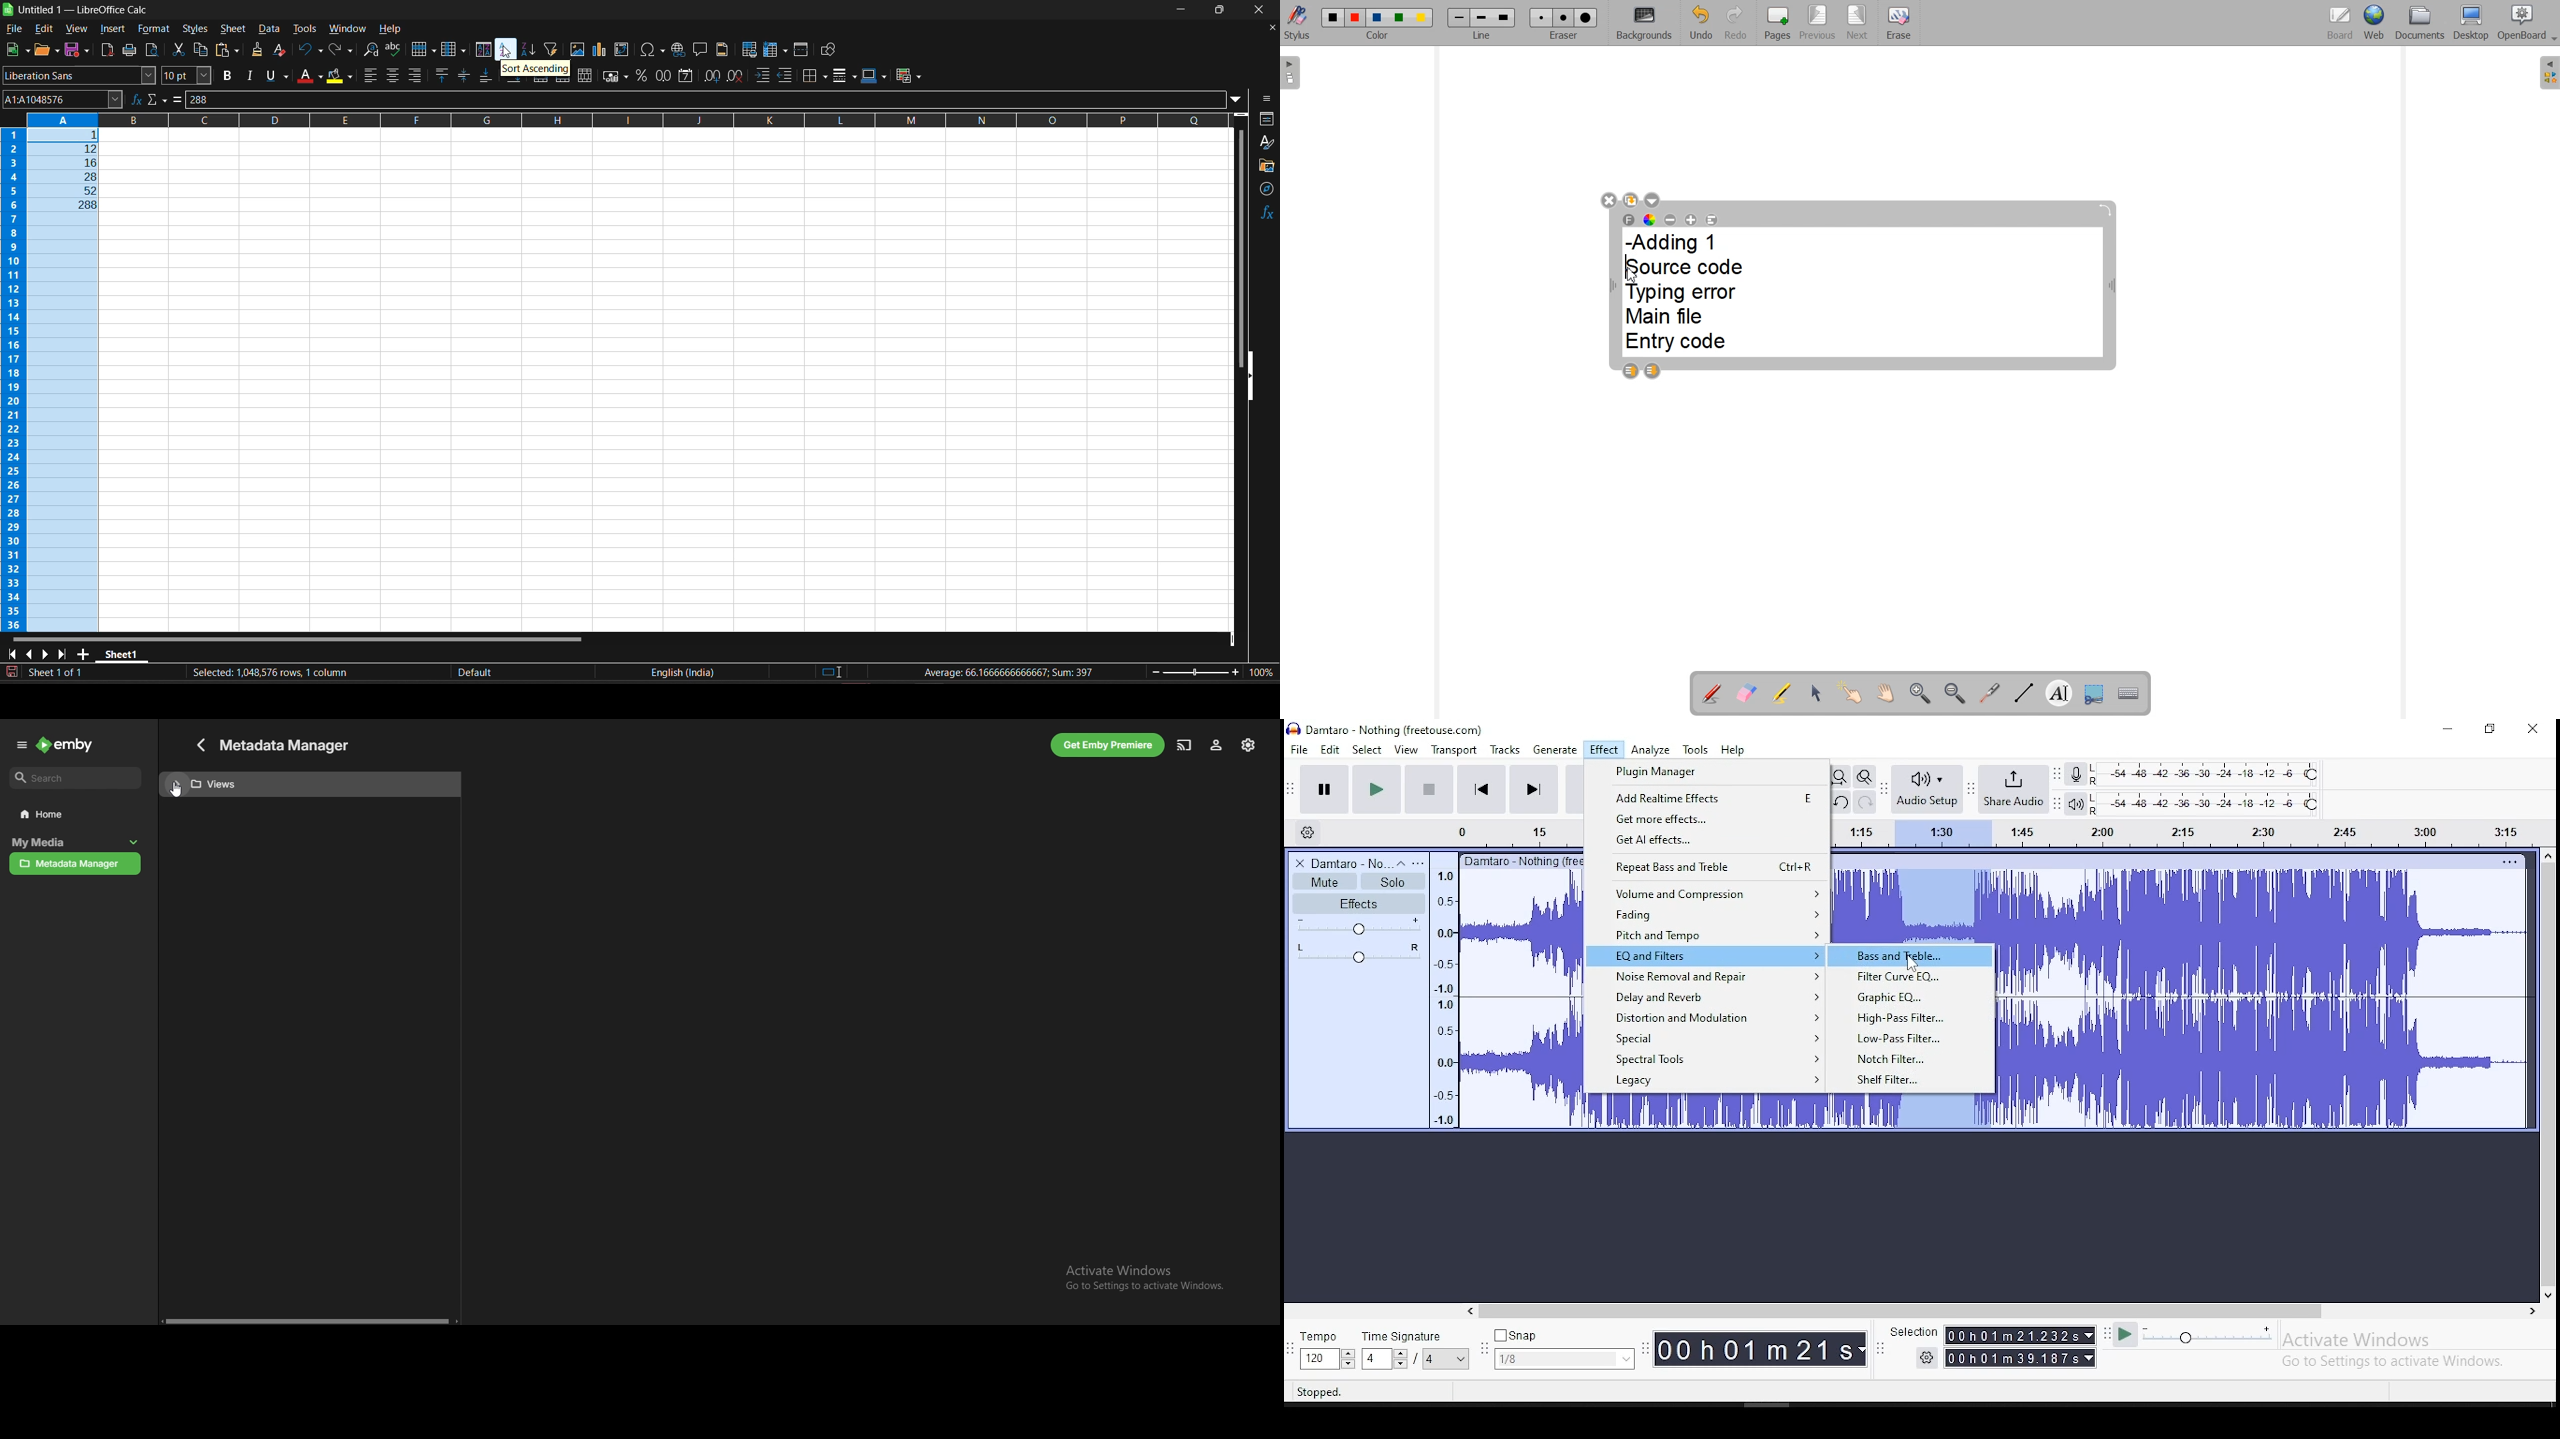  I want to click on recording level, so click(2207, 773).